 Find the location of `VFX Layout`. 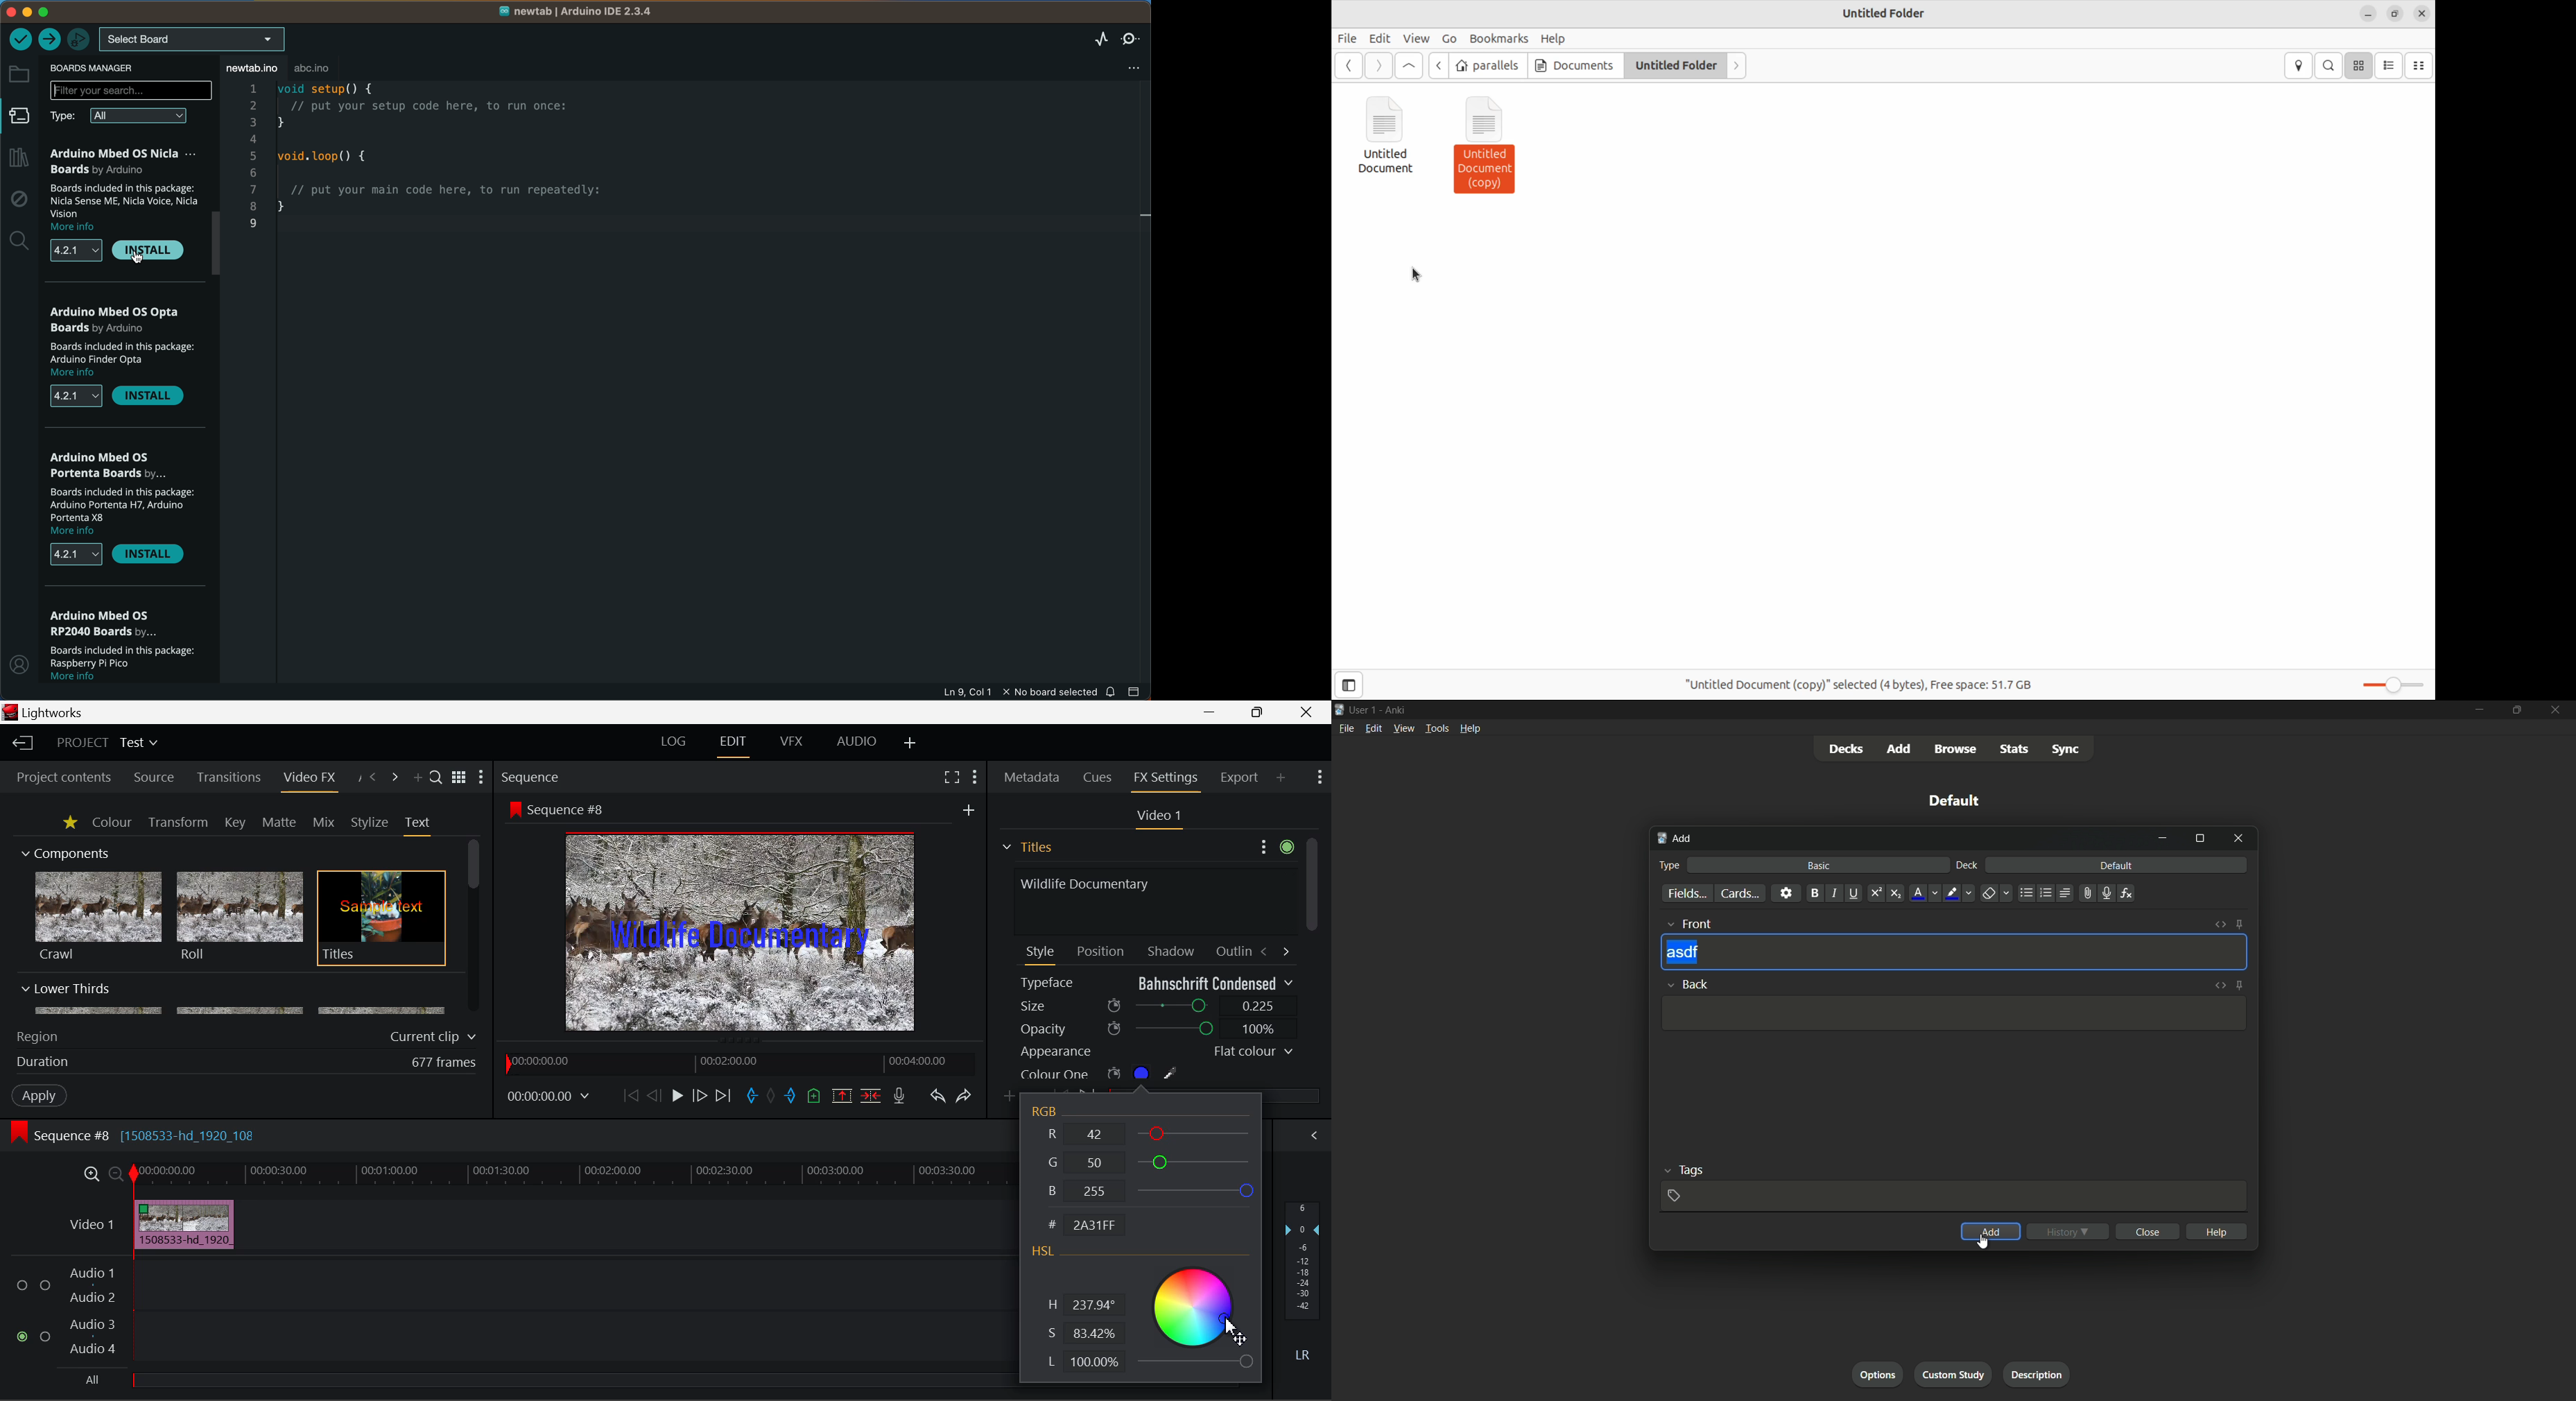

VFX Layout is located at coordinates (790, 741).